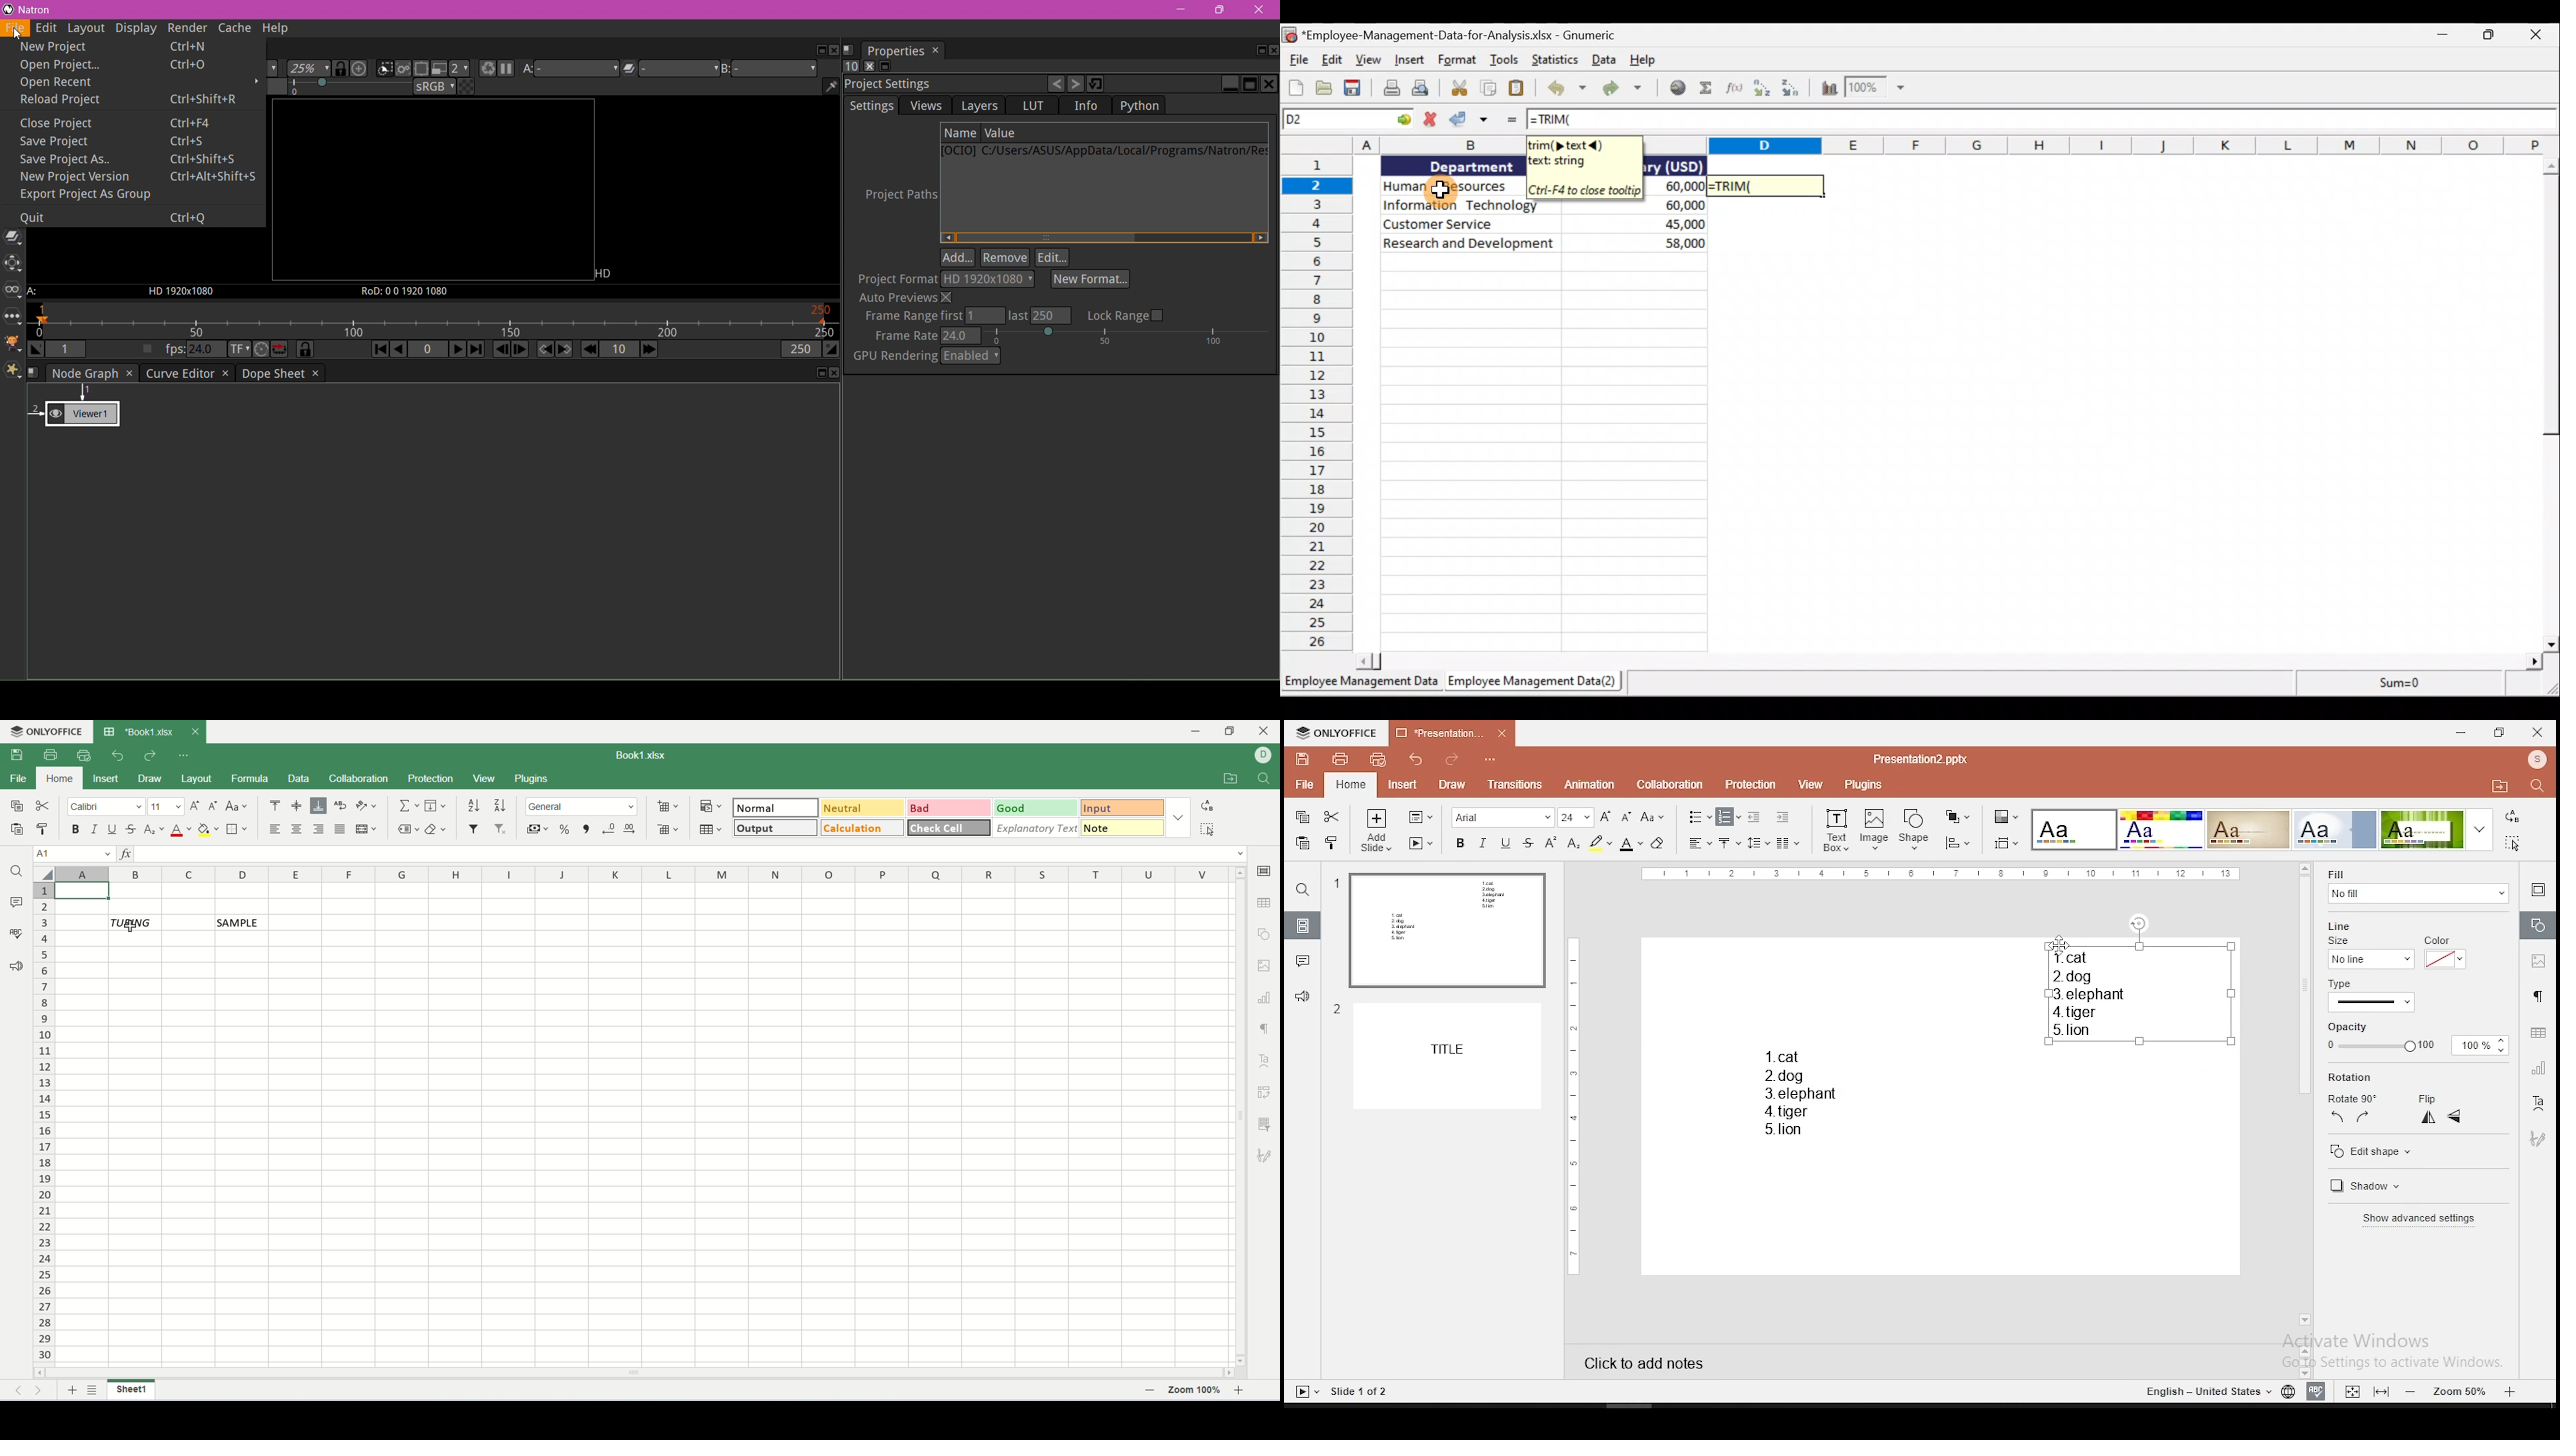 The image size is (2576, 1456). Describe the element at coordinates (1756, 816) in the screenshot. I see `decrease indent` at that location.